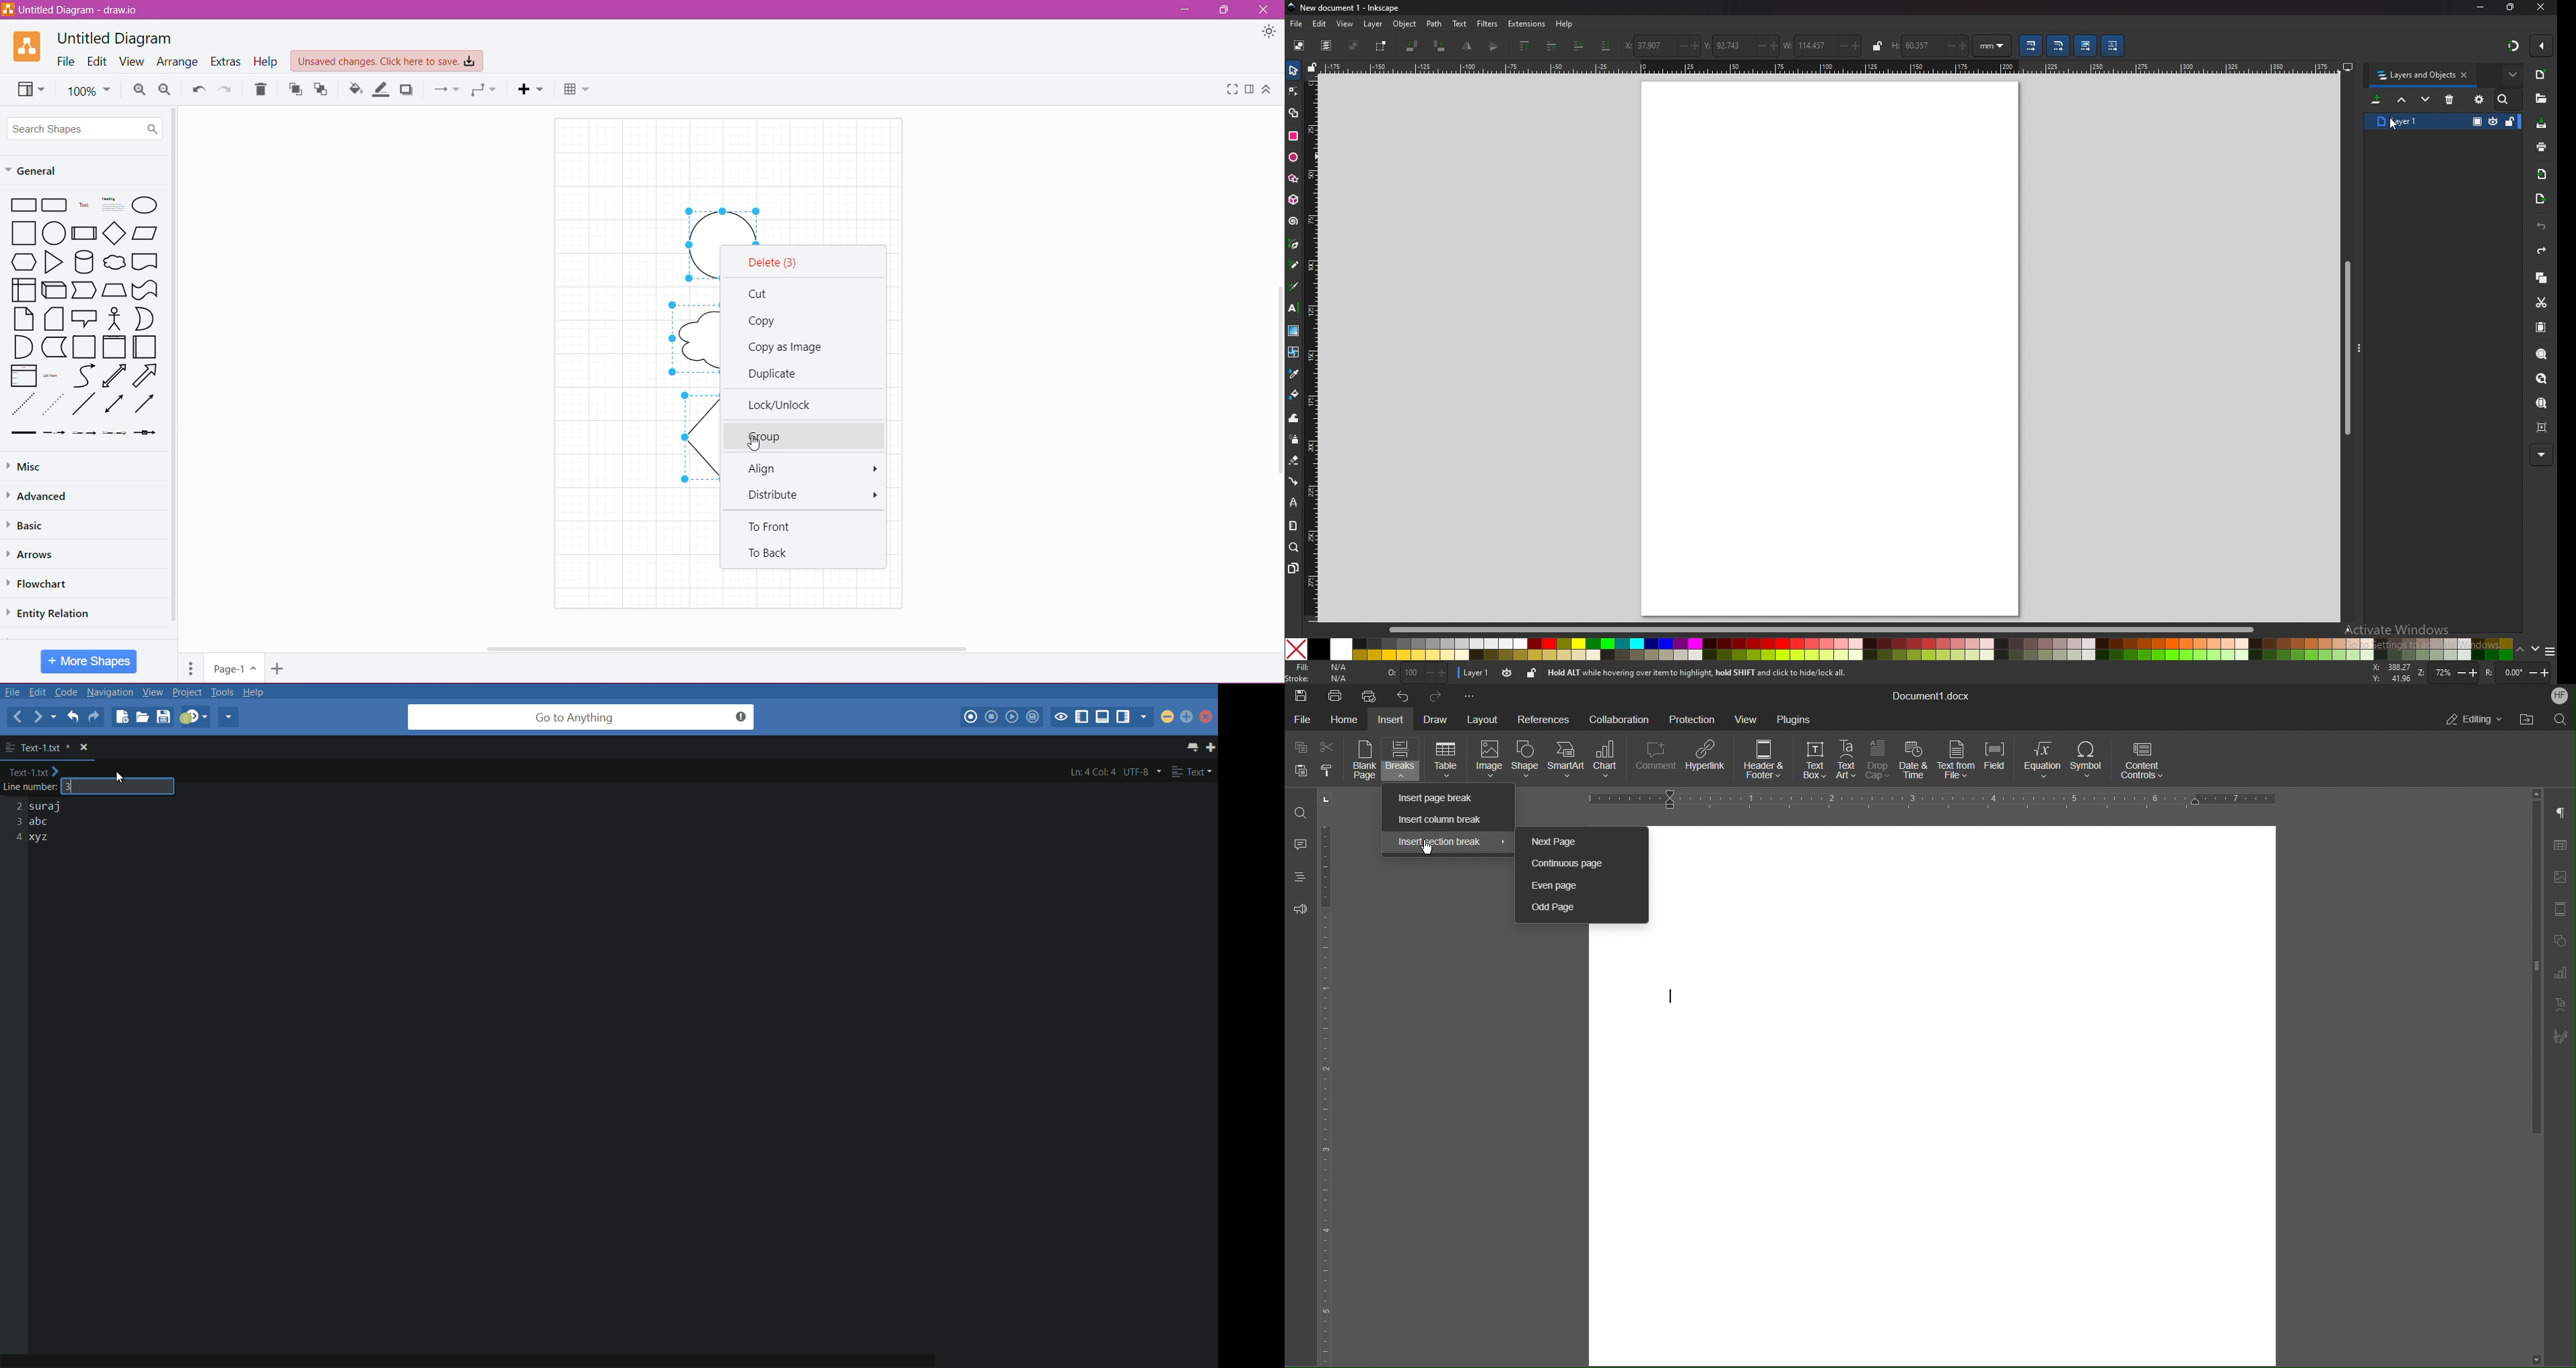 This screenshot has width=2576, height=1372. I want to click on color picker, so click(1293, 374).